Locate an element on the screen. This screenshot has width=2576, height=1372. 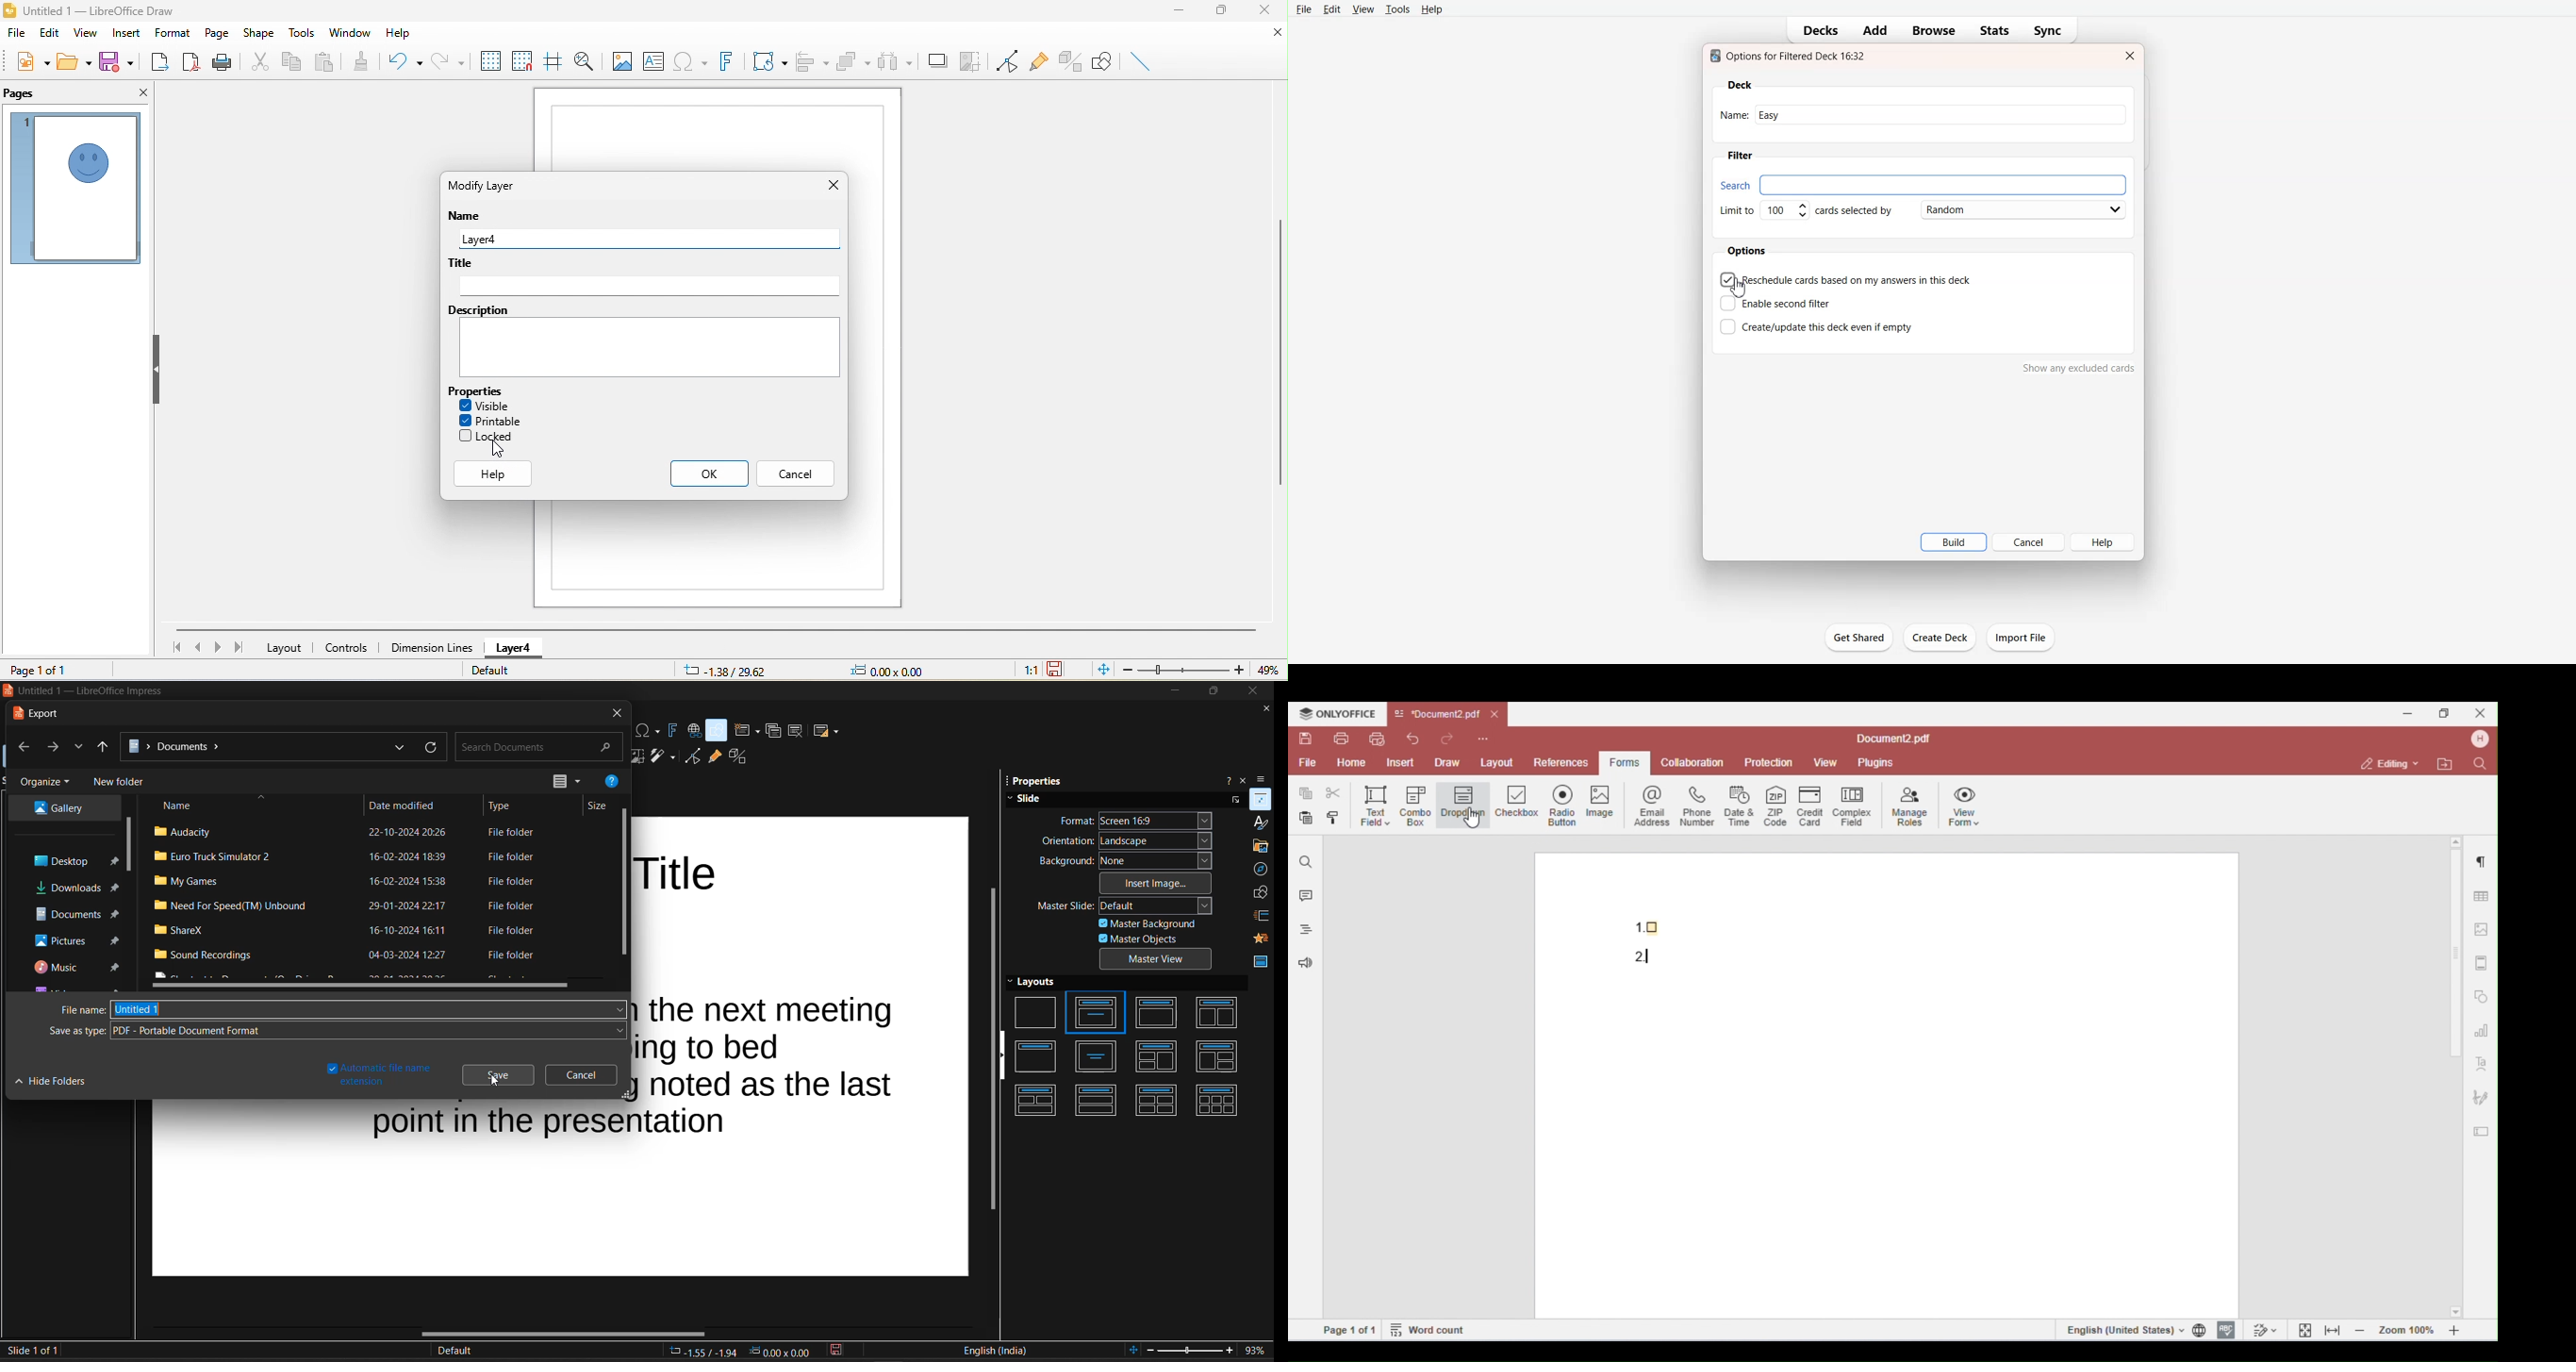
zoom and pan is located at coordinates (586, 60).